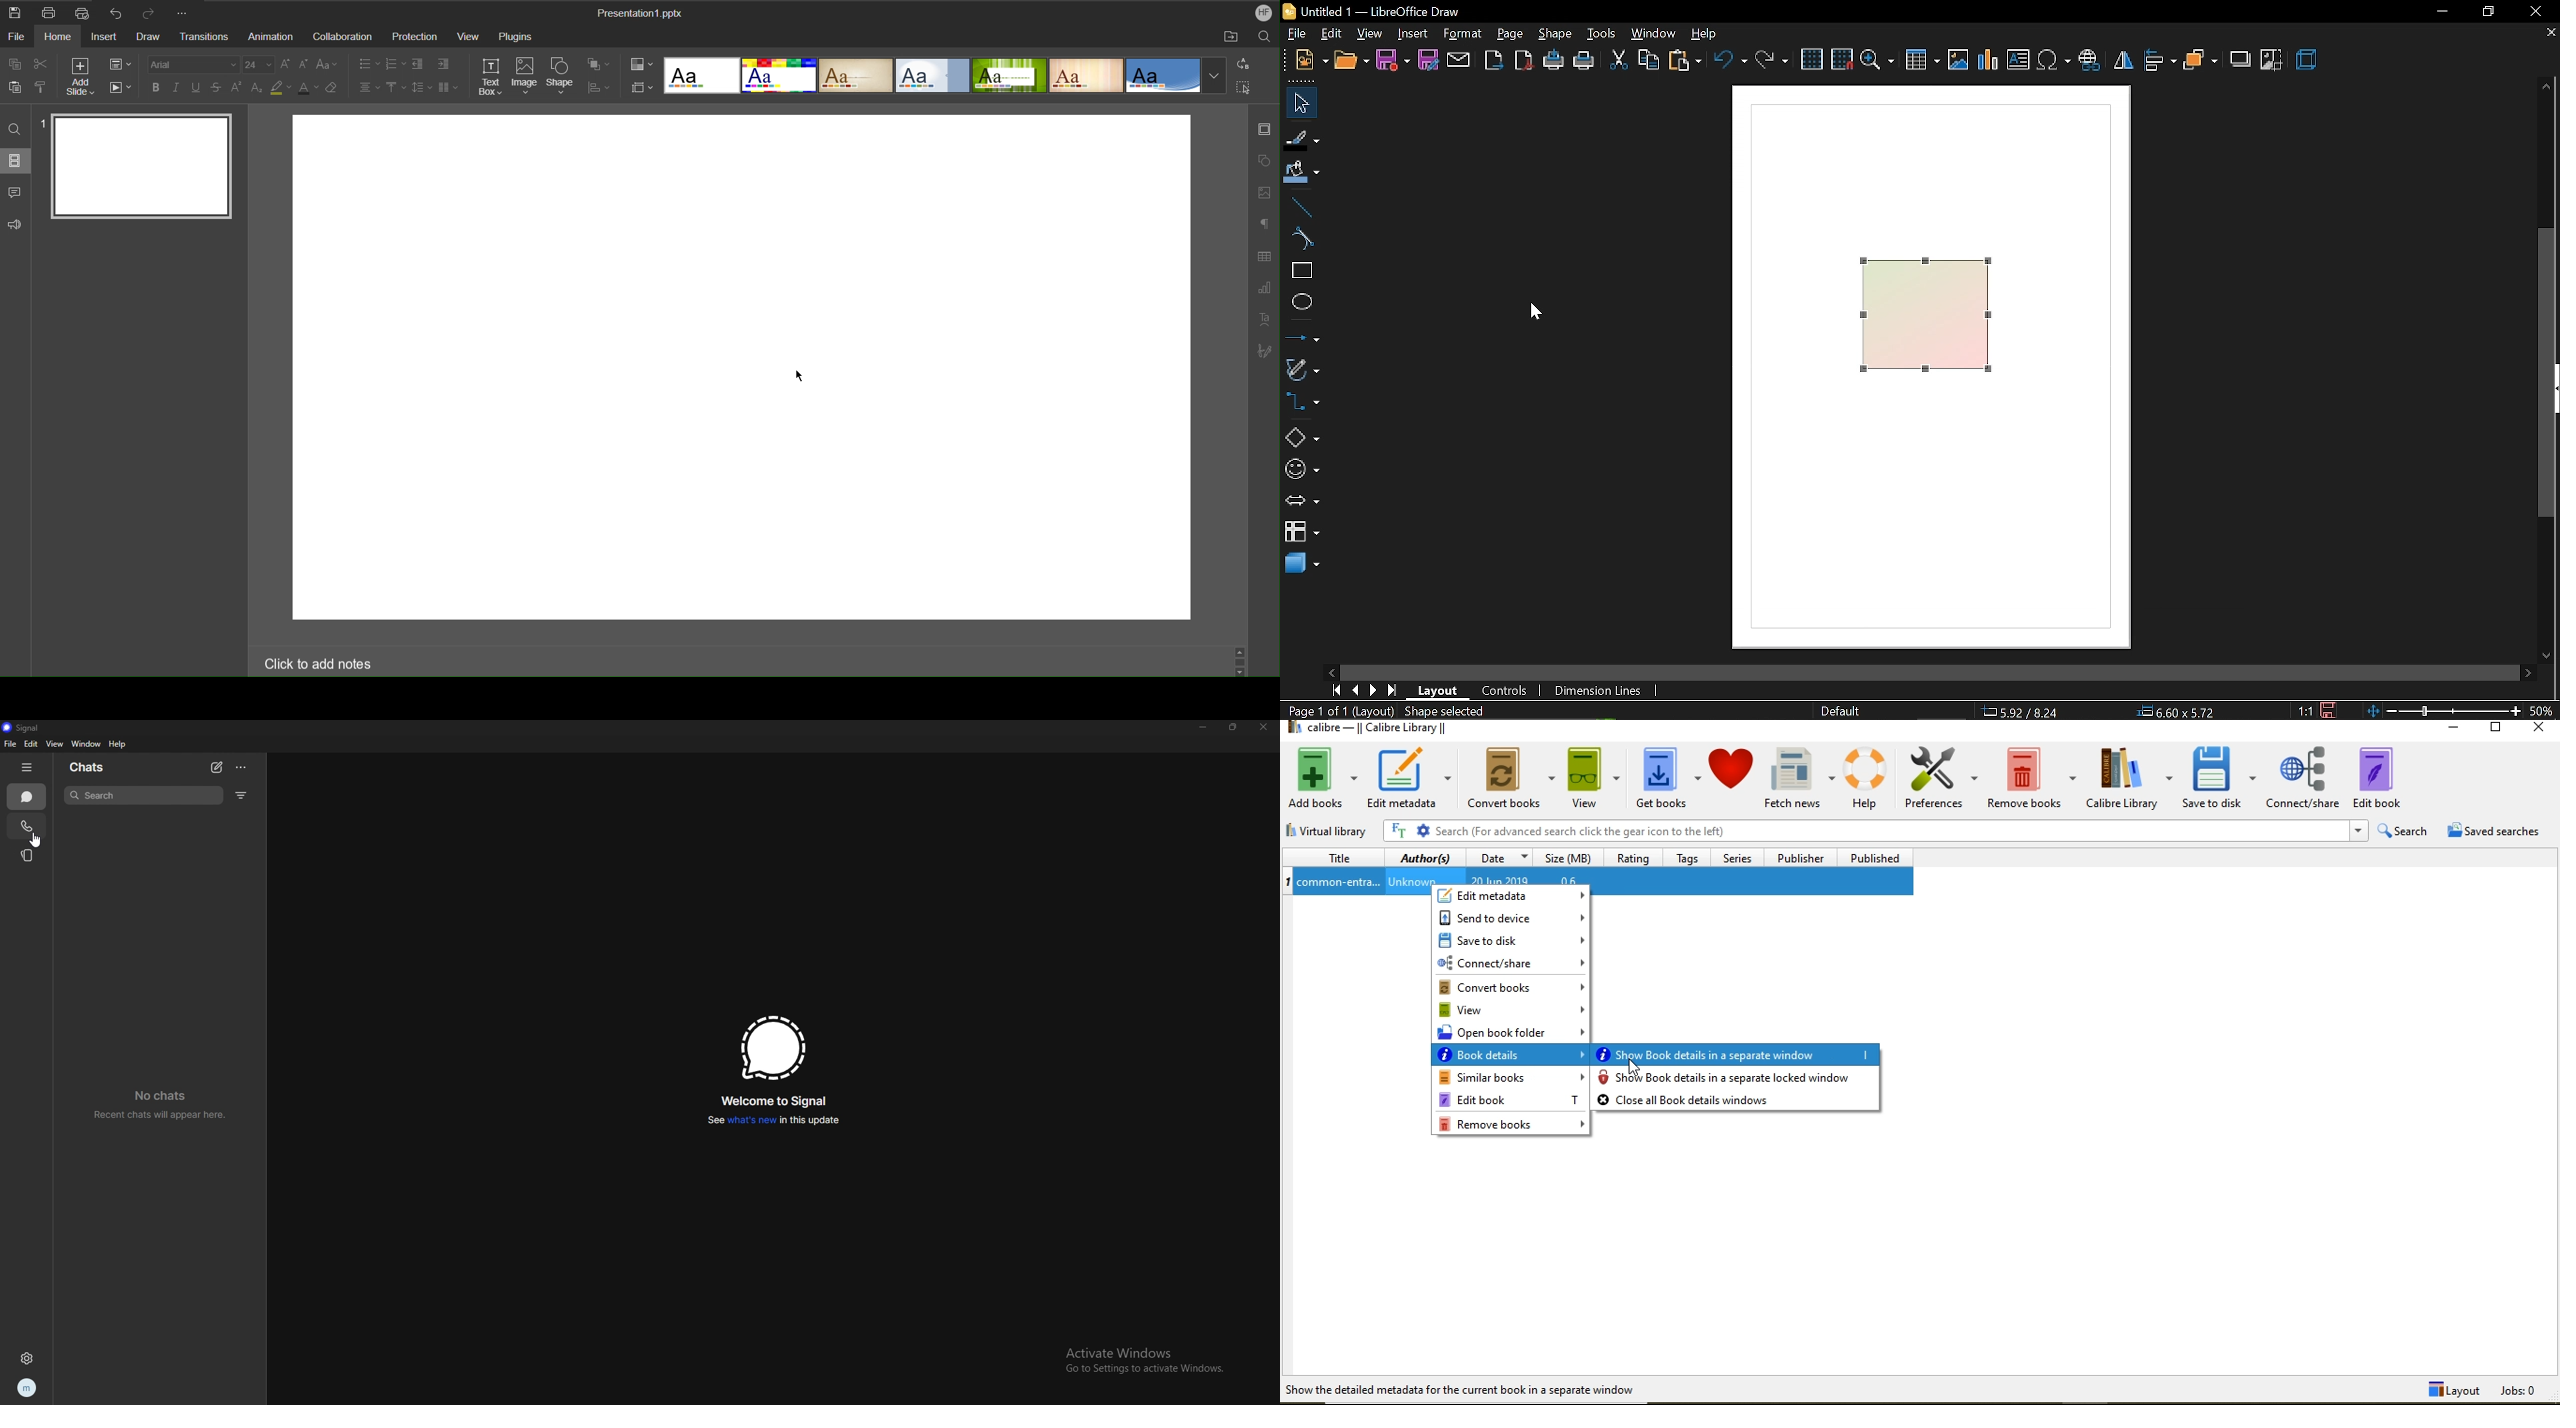 Image resolution: width=2576 pixels, height=1428 pixels. Describe the element at coordinates (1842, 61) in the screenshot. I see `snap to grid` at that location.